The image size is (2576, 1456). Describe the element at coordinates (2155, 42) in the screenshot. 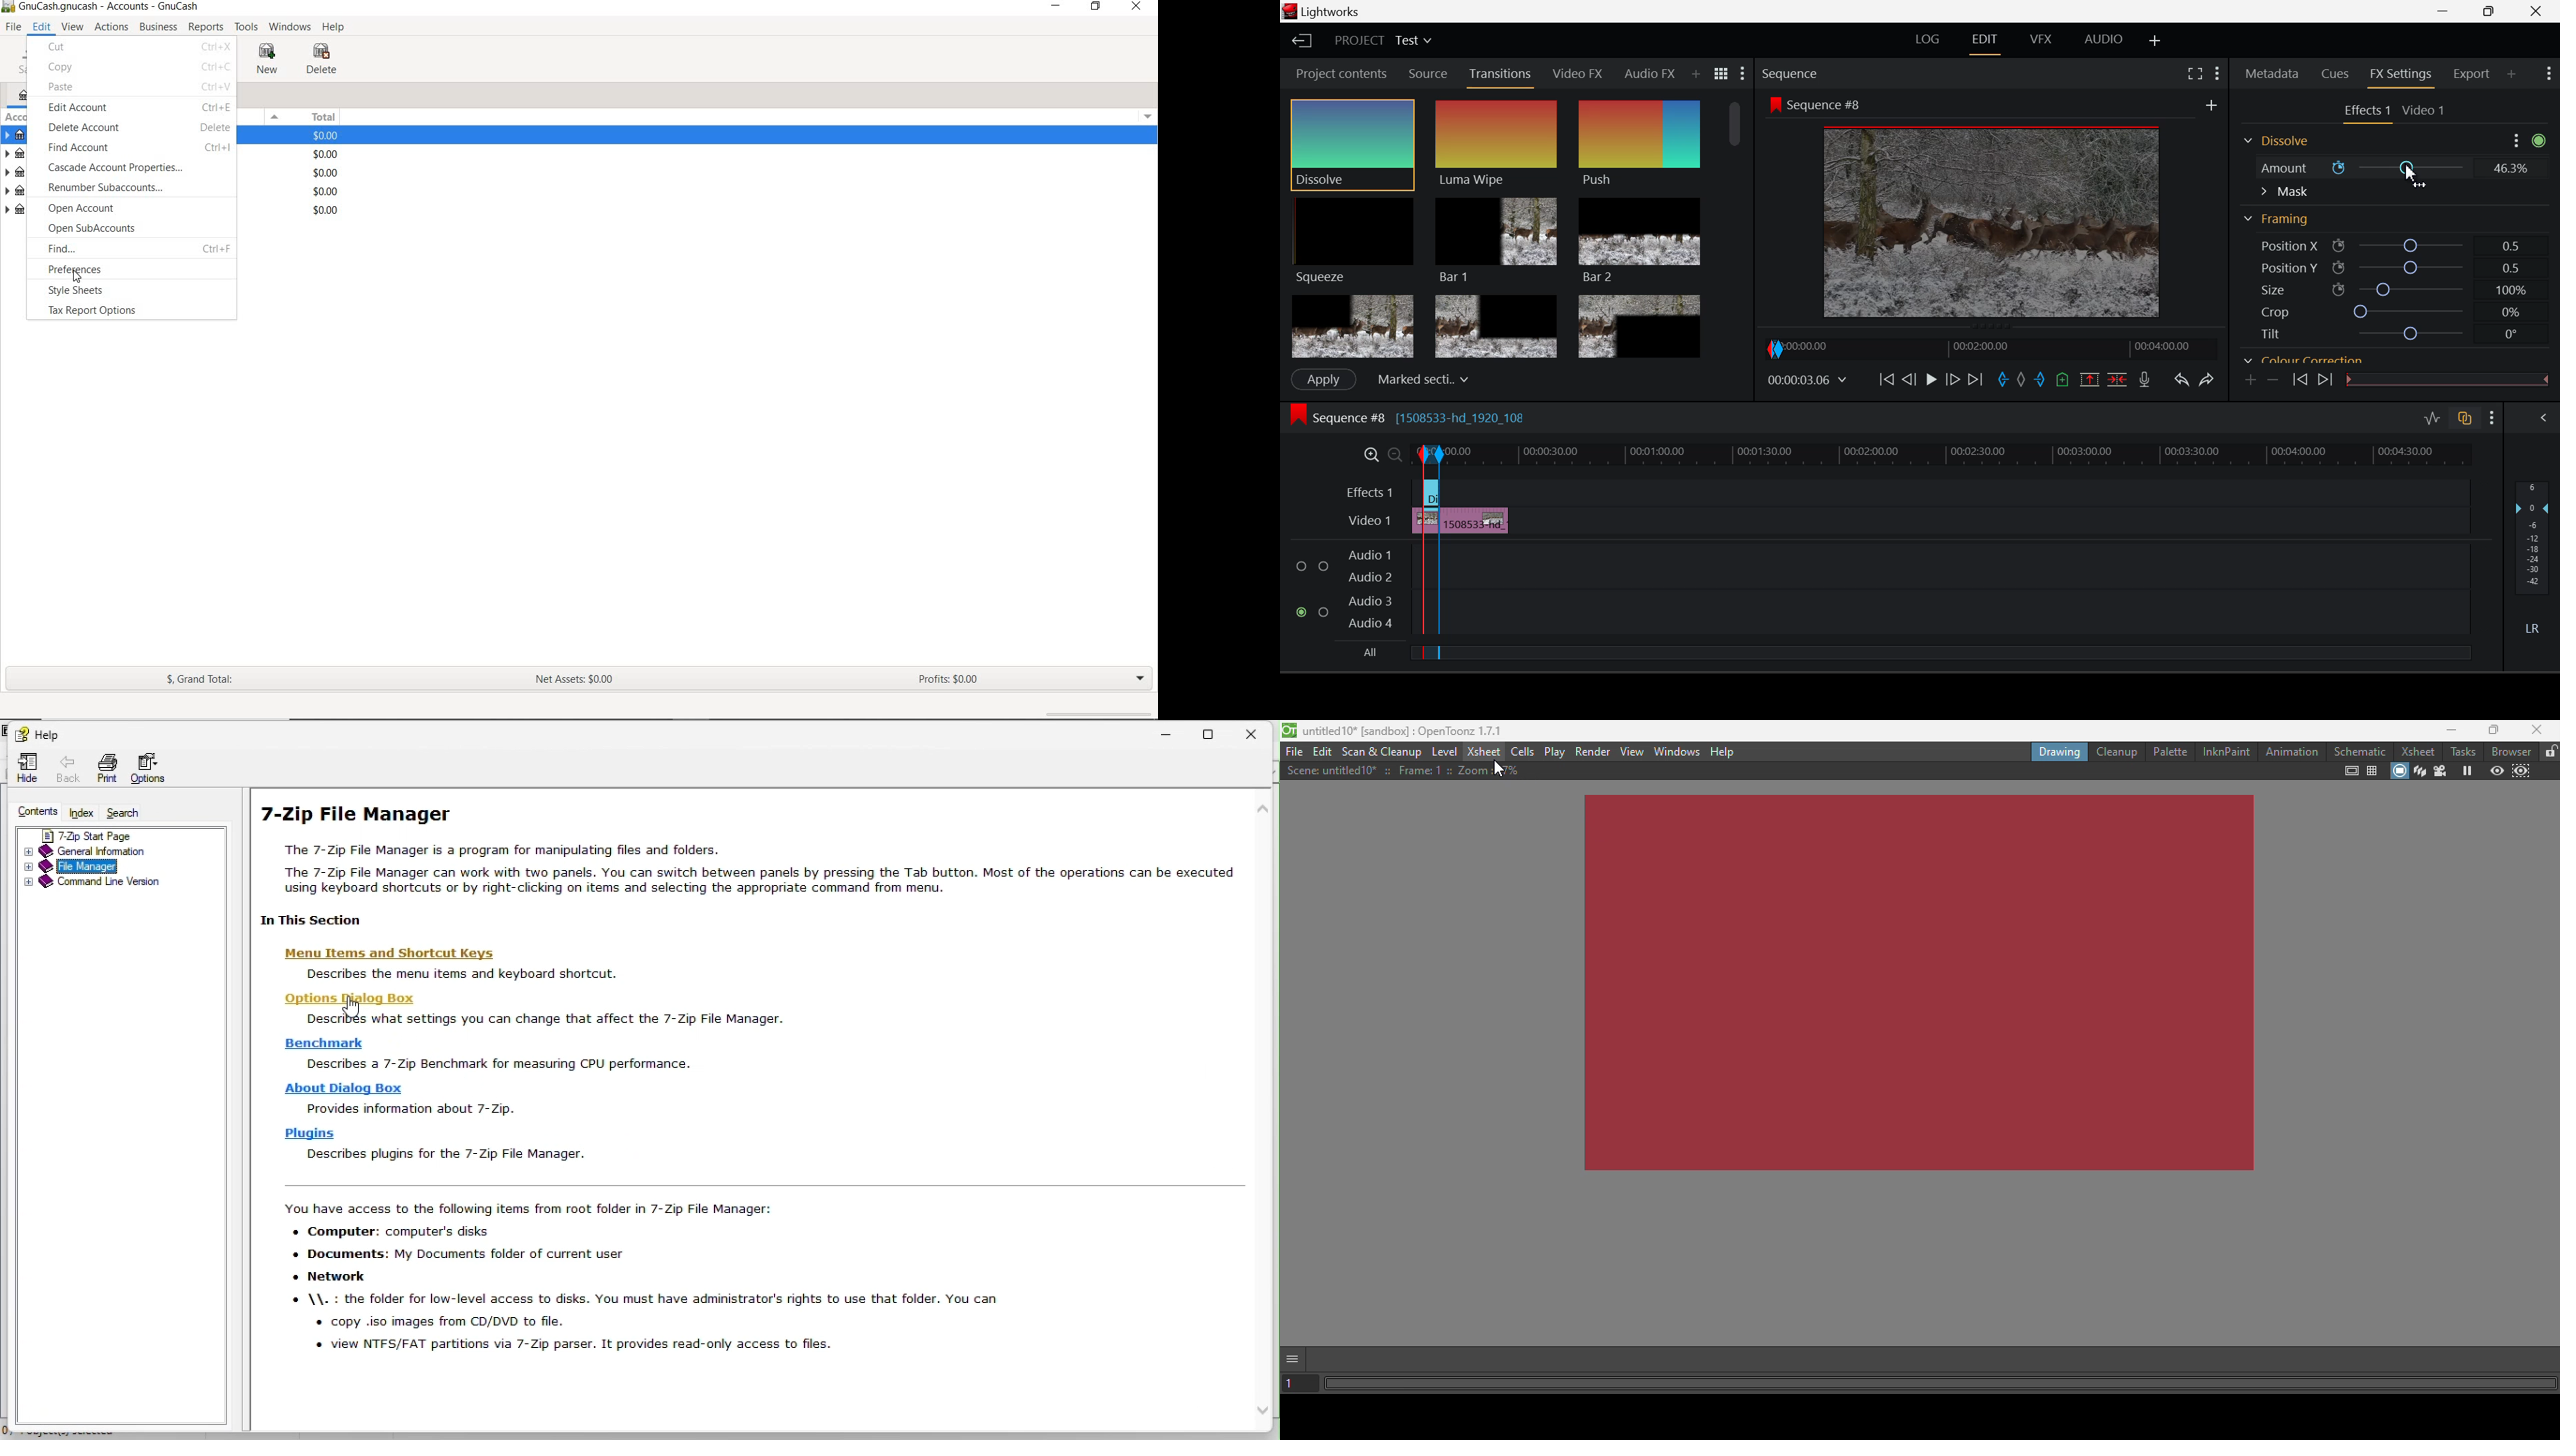

I see `Add Layout` at that location.